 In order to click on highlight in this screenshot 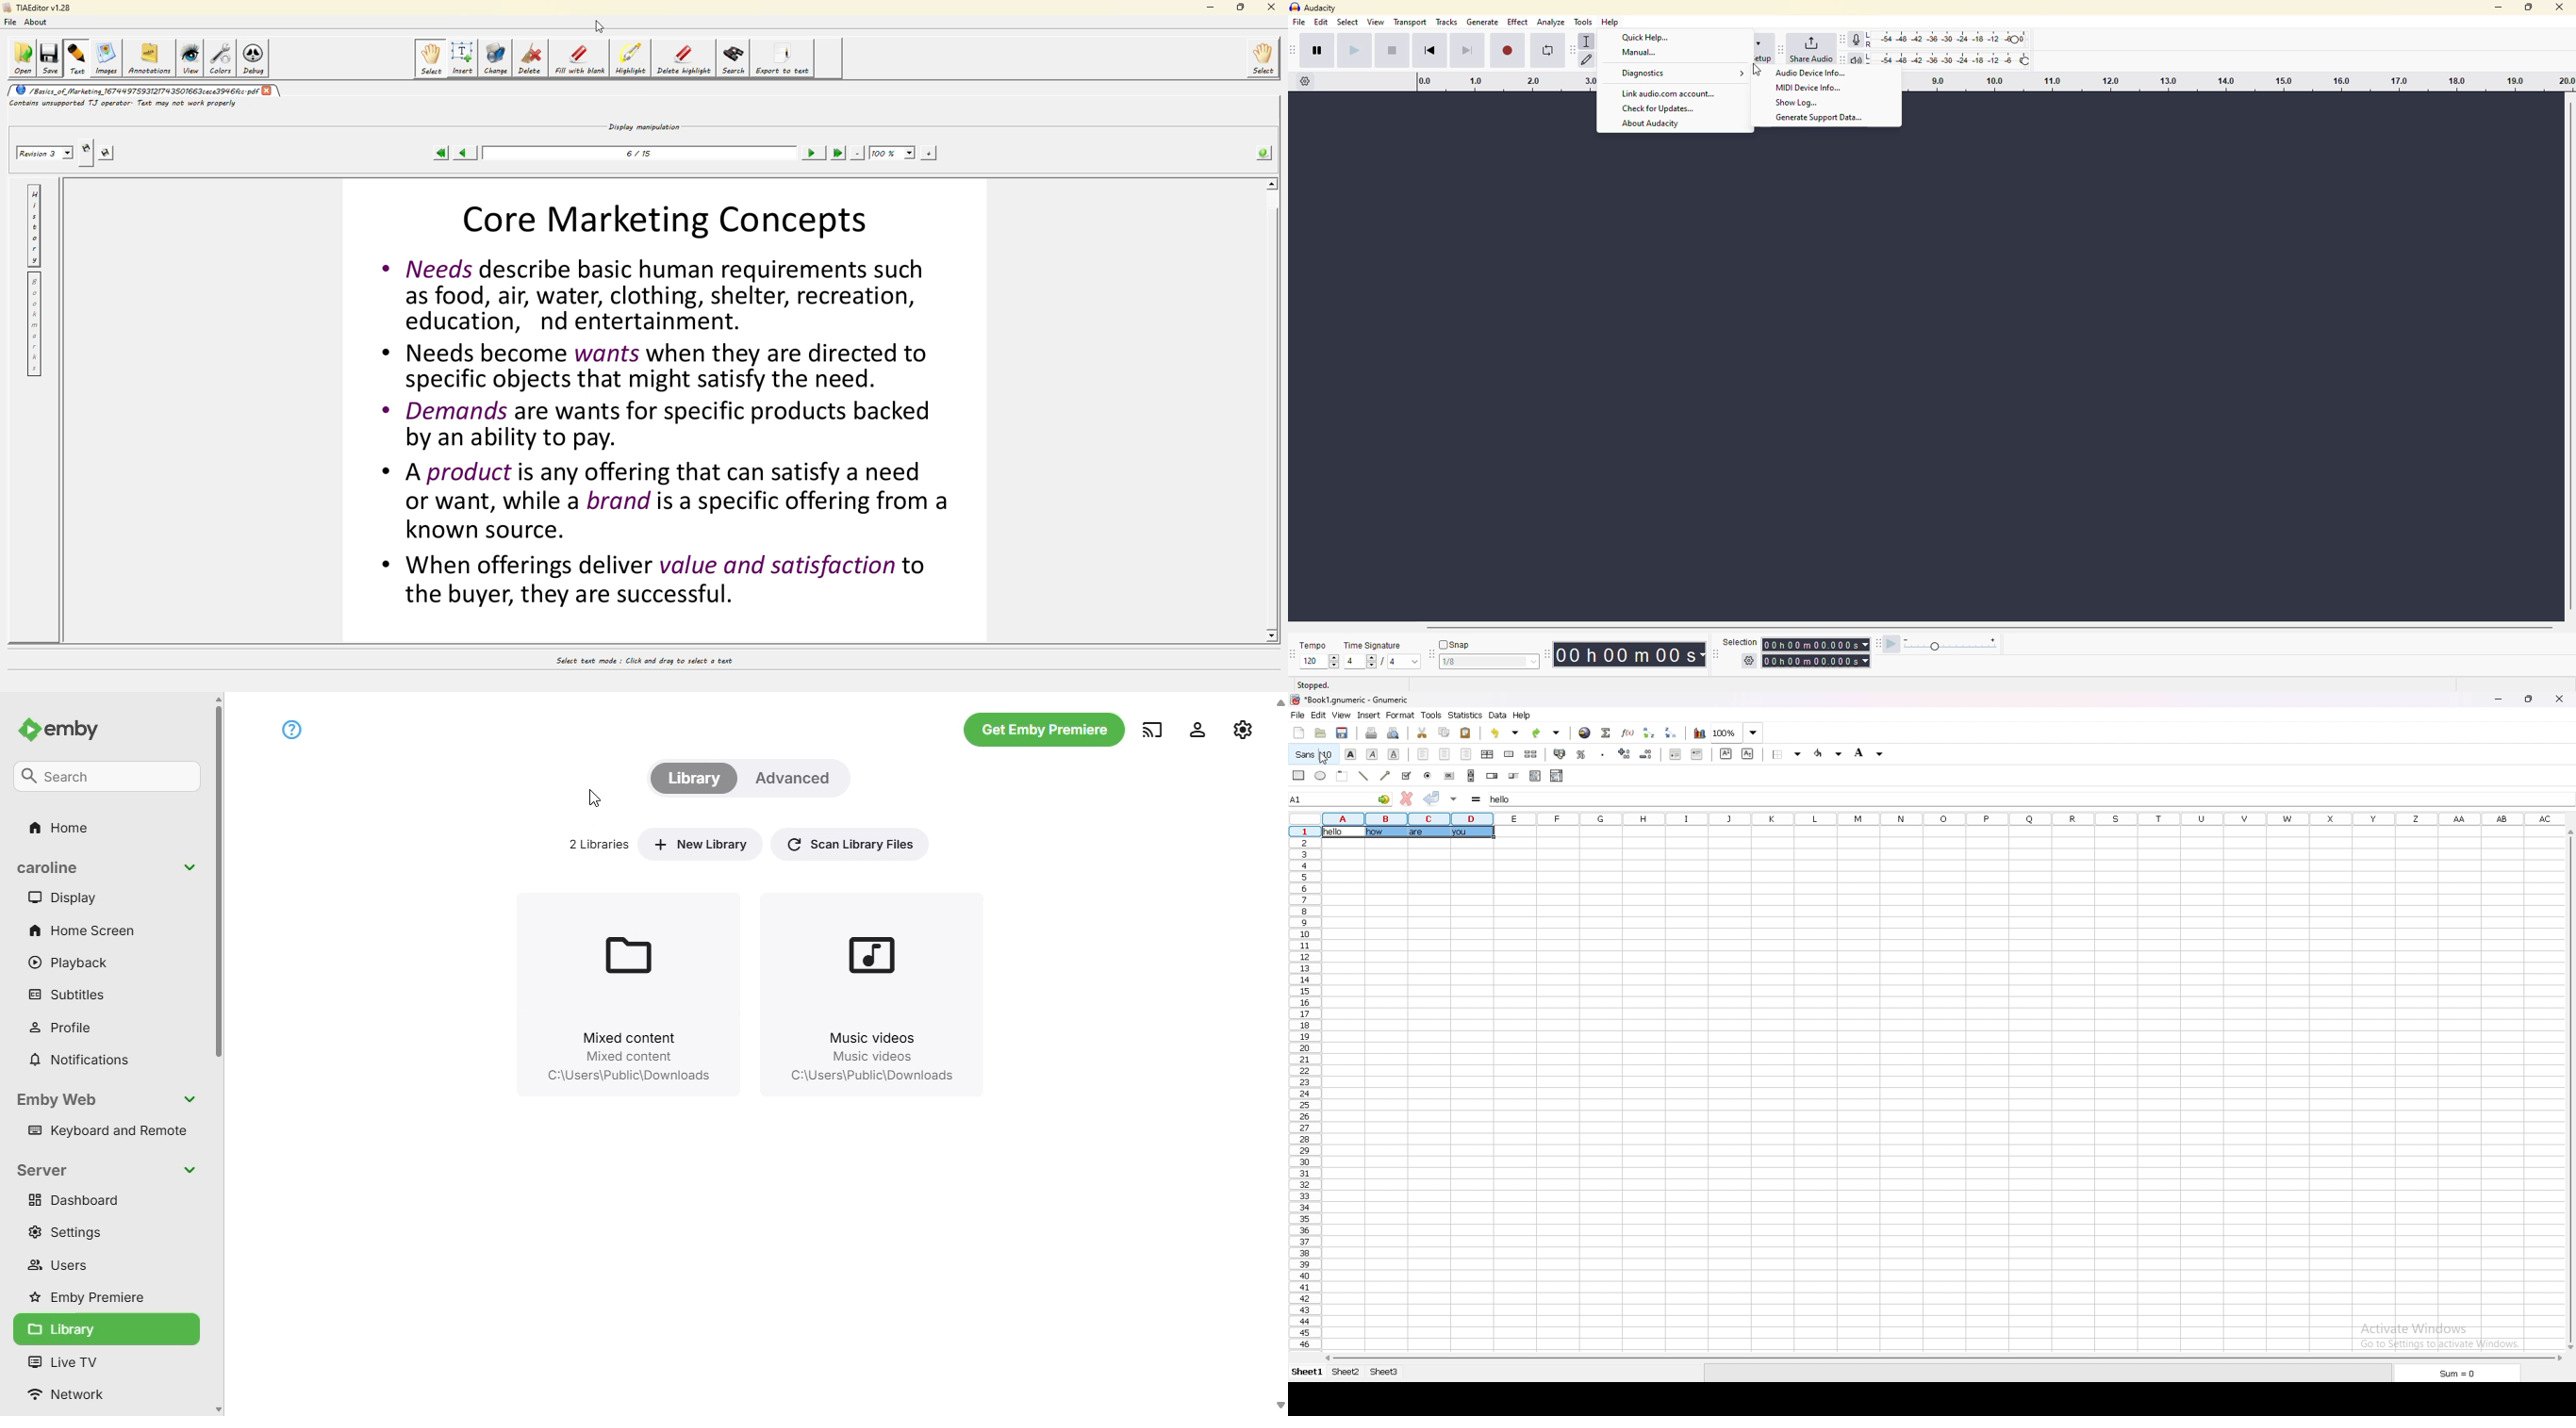, I will do `click(631, 60)`.